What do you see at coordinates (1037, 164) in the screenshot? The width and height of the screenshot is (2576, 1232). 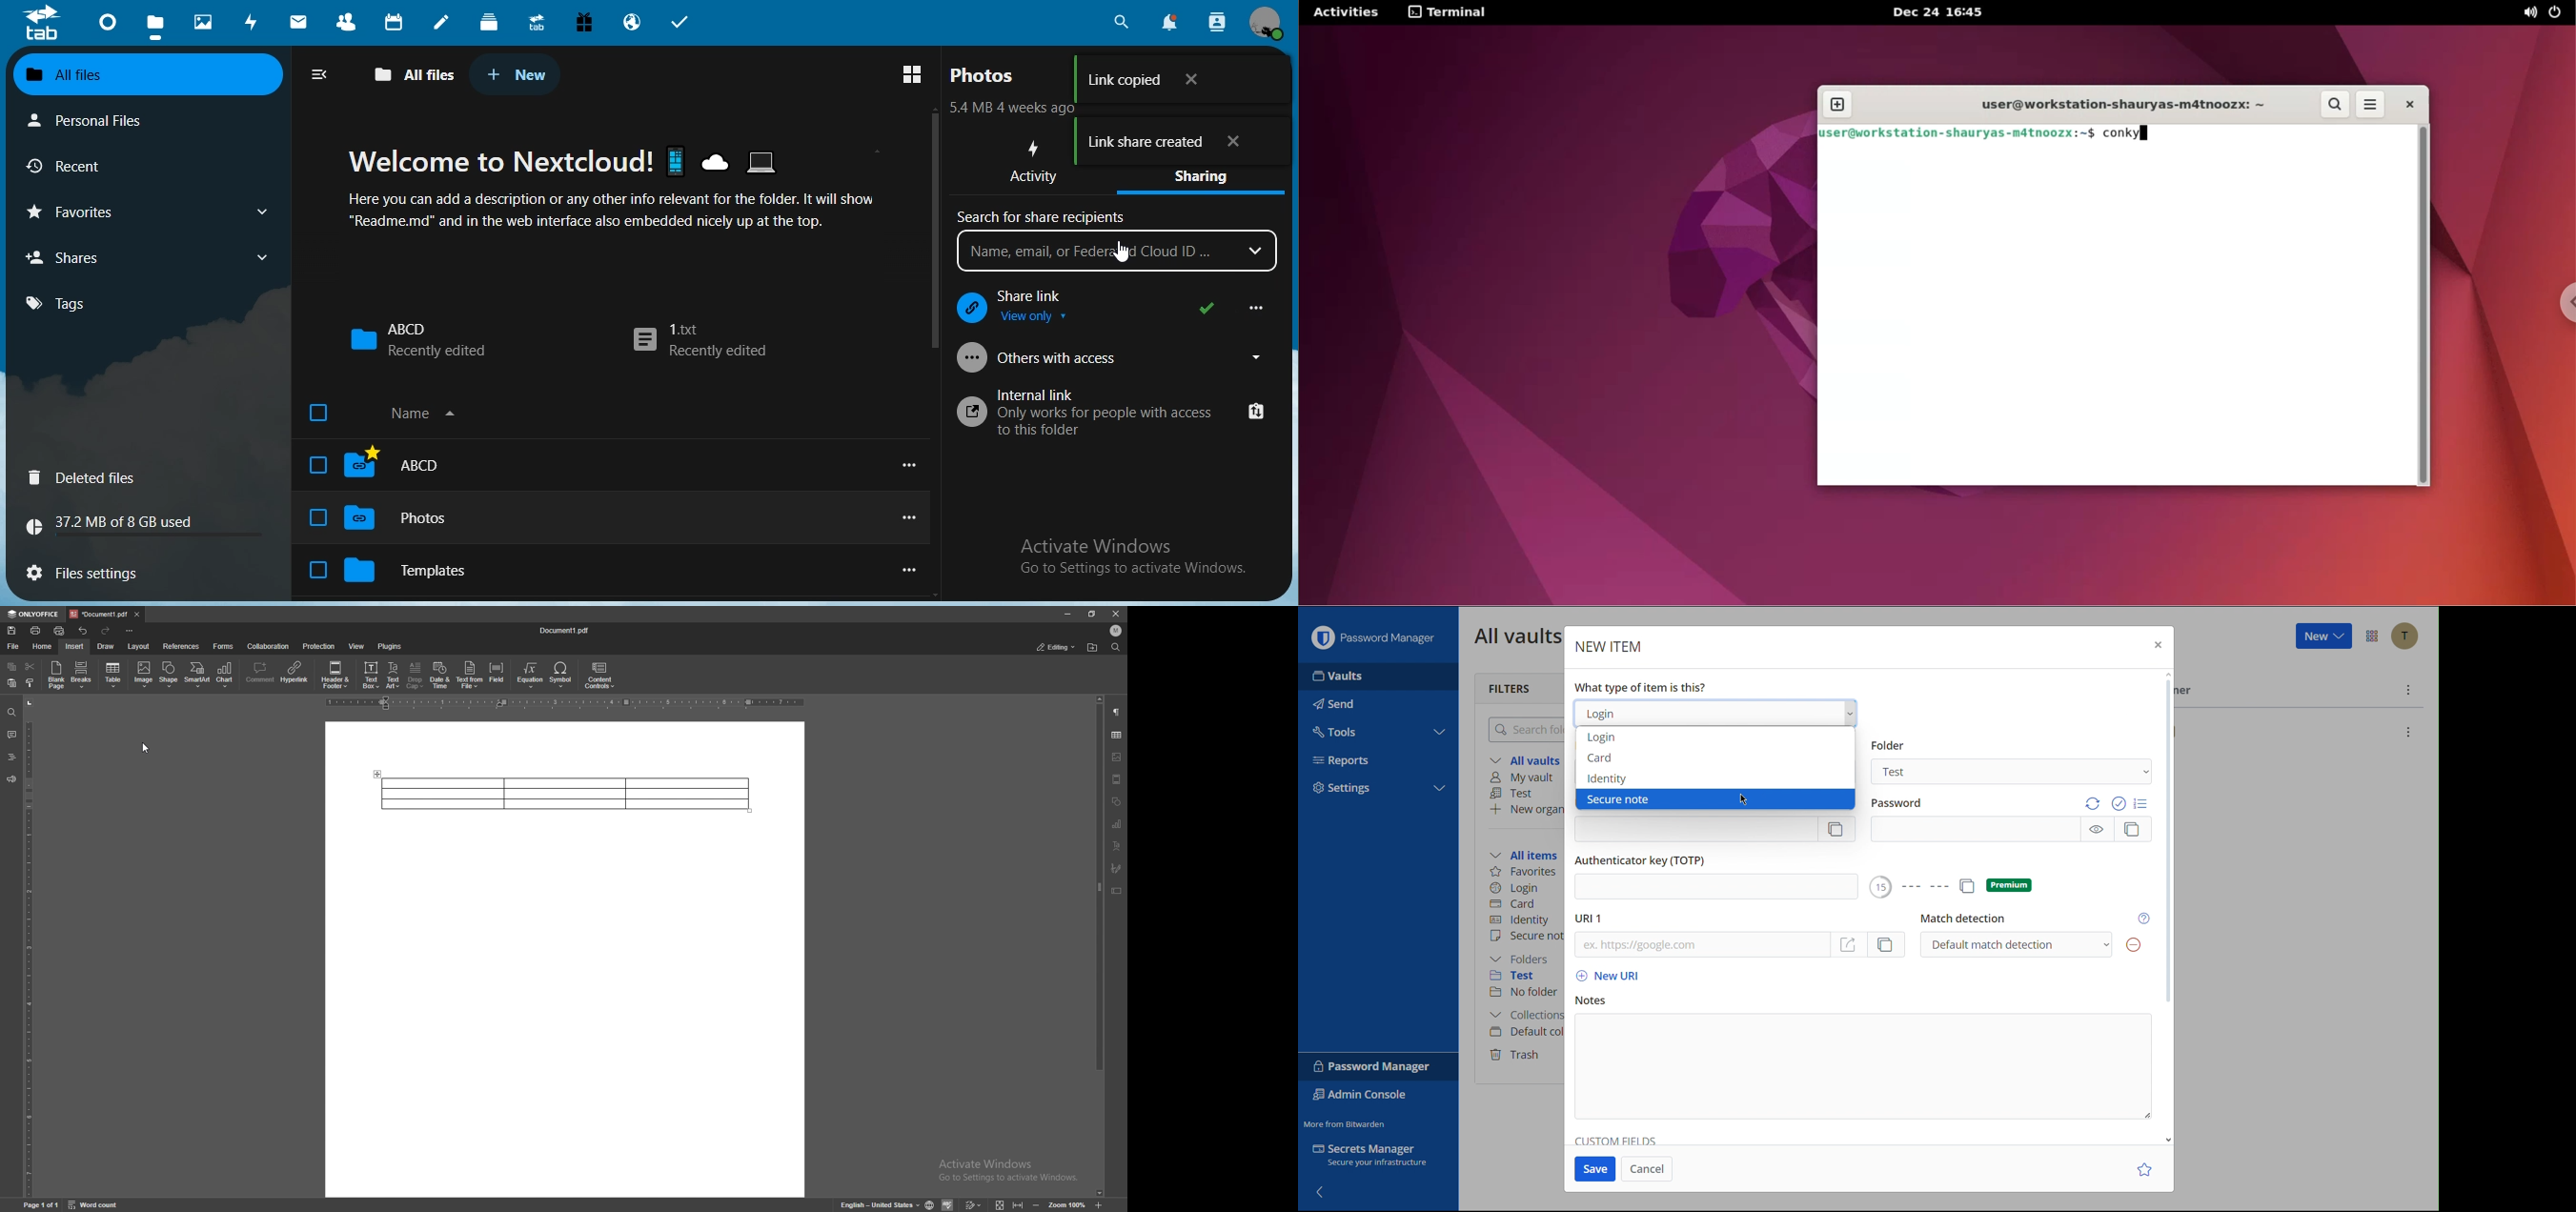 I see `activity` at bounding box center [1037, 164].